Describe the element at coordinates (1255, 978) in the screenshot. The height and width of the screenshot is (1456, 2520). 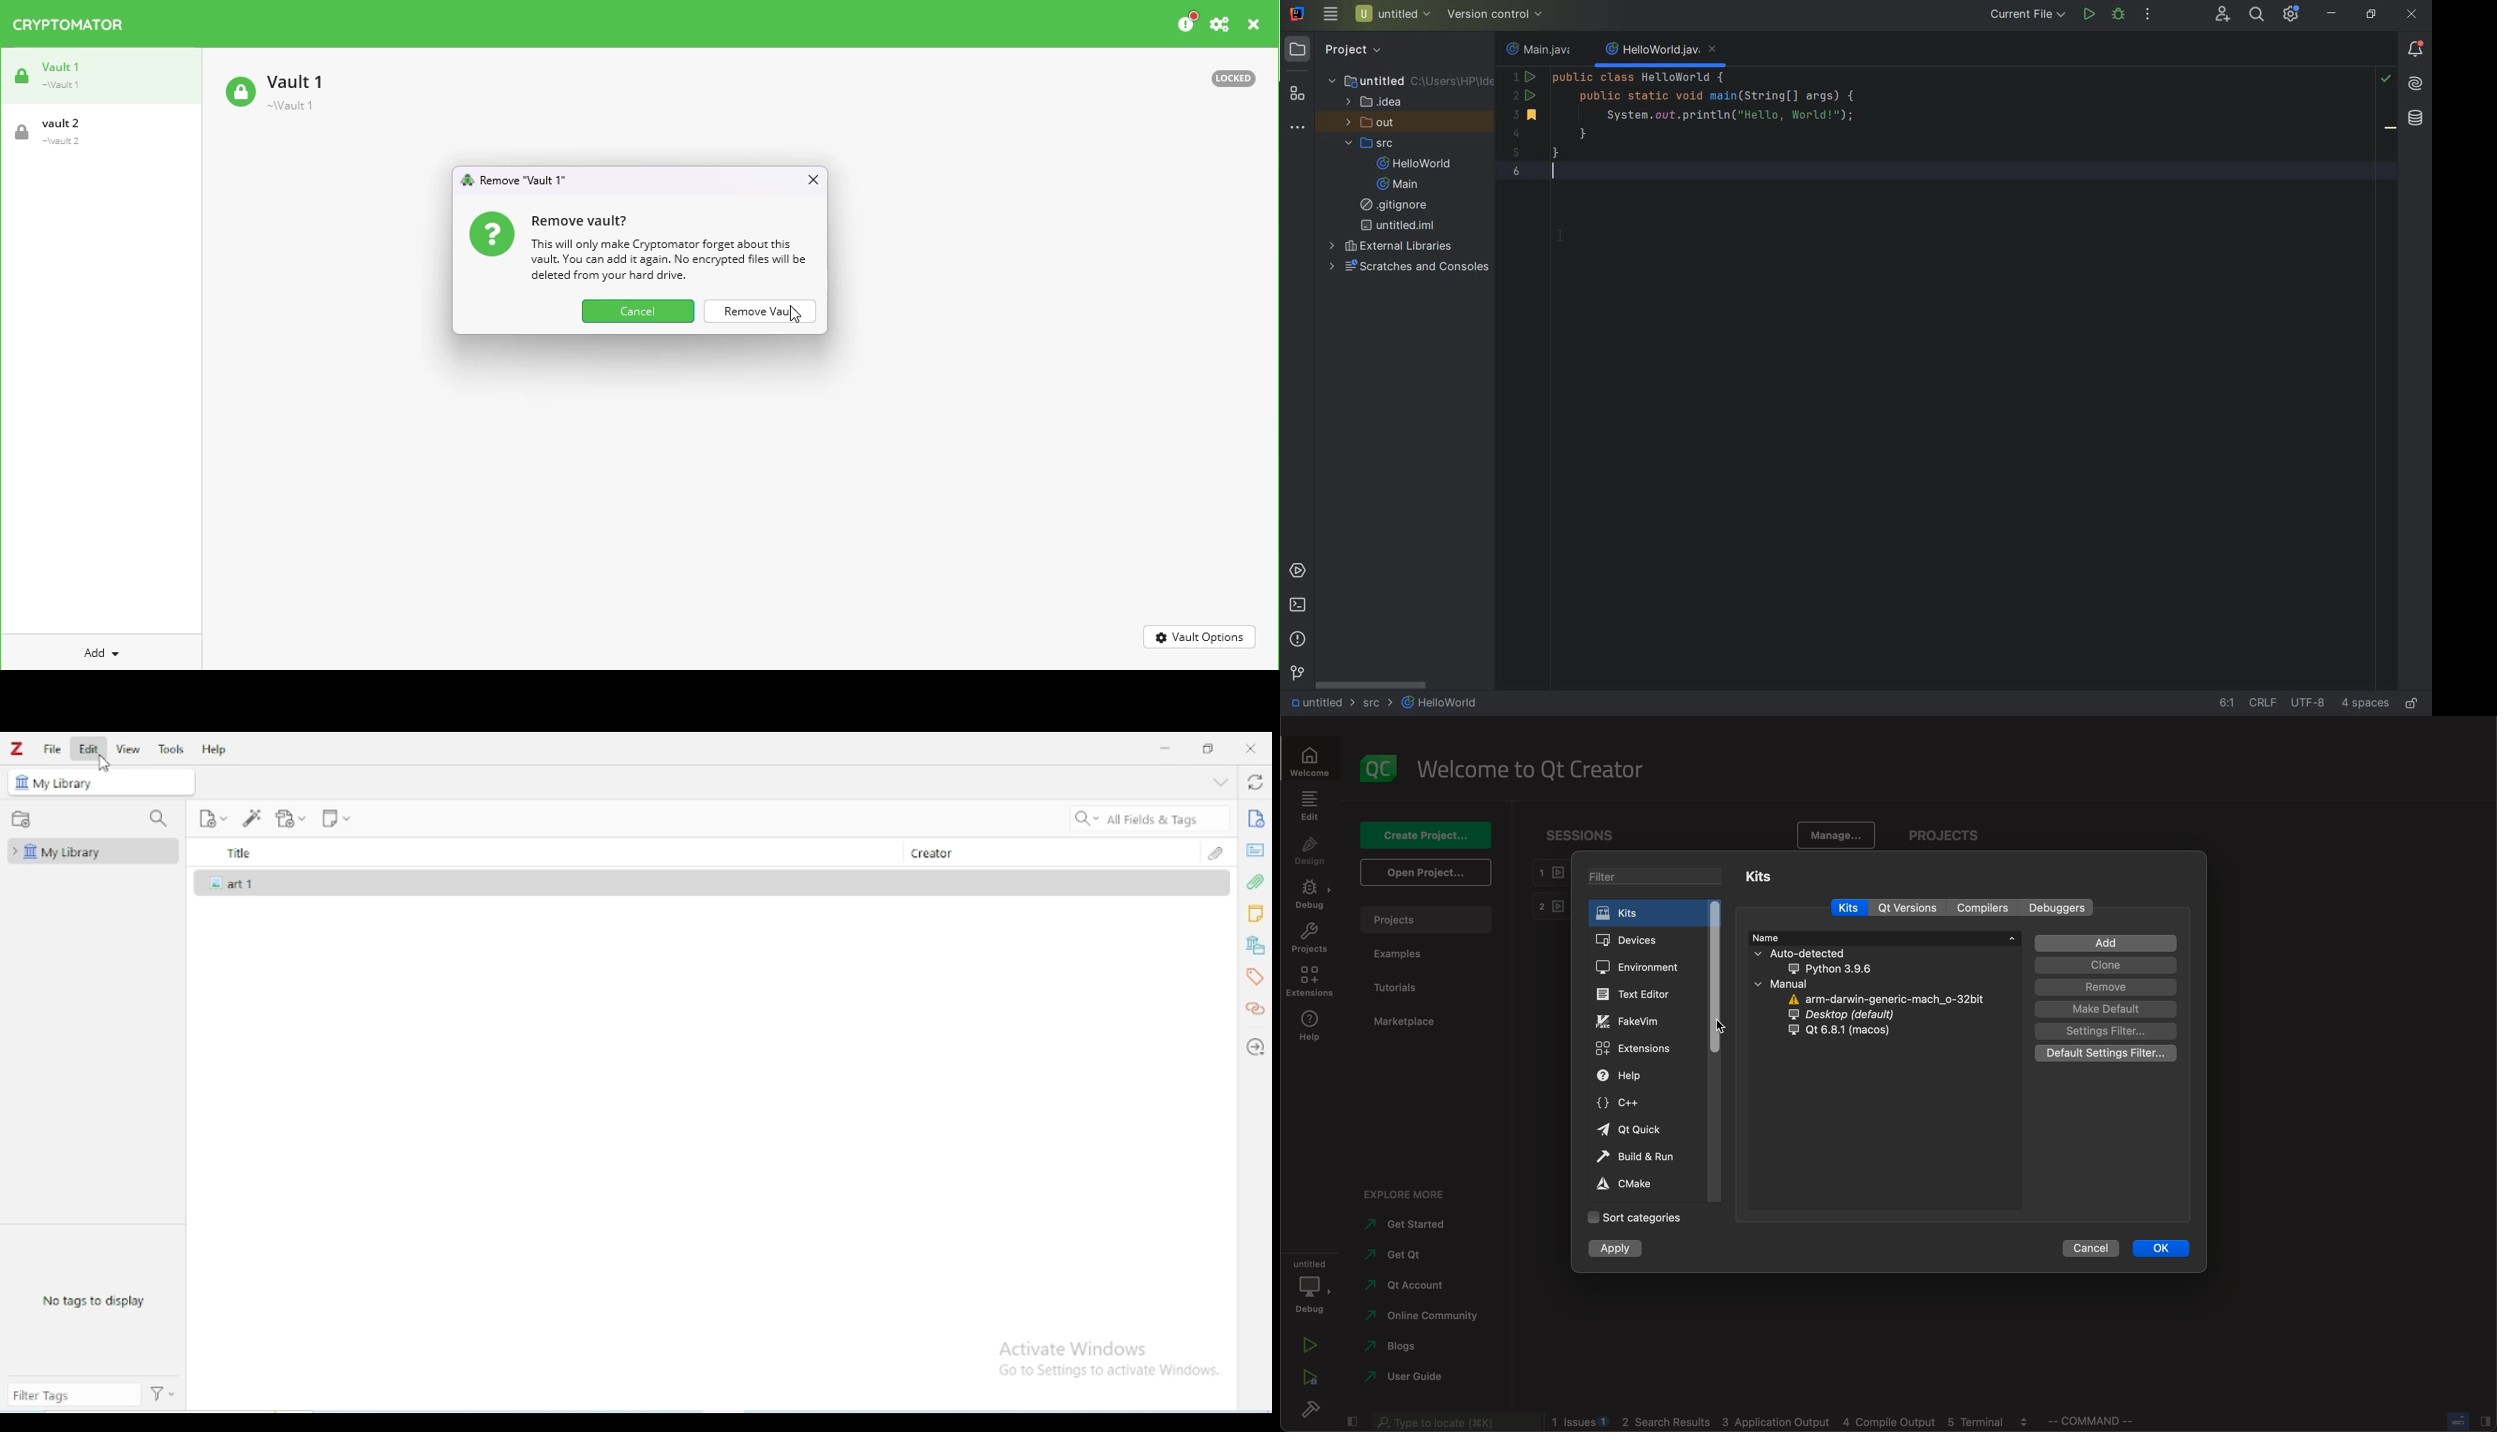
I see `tags` at that location.